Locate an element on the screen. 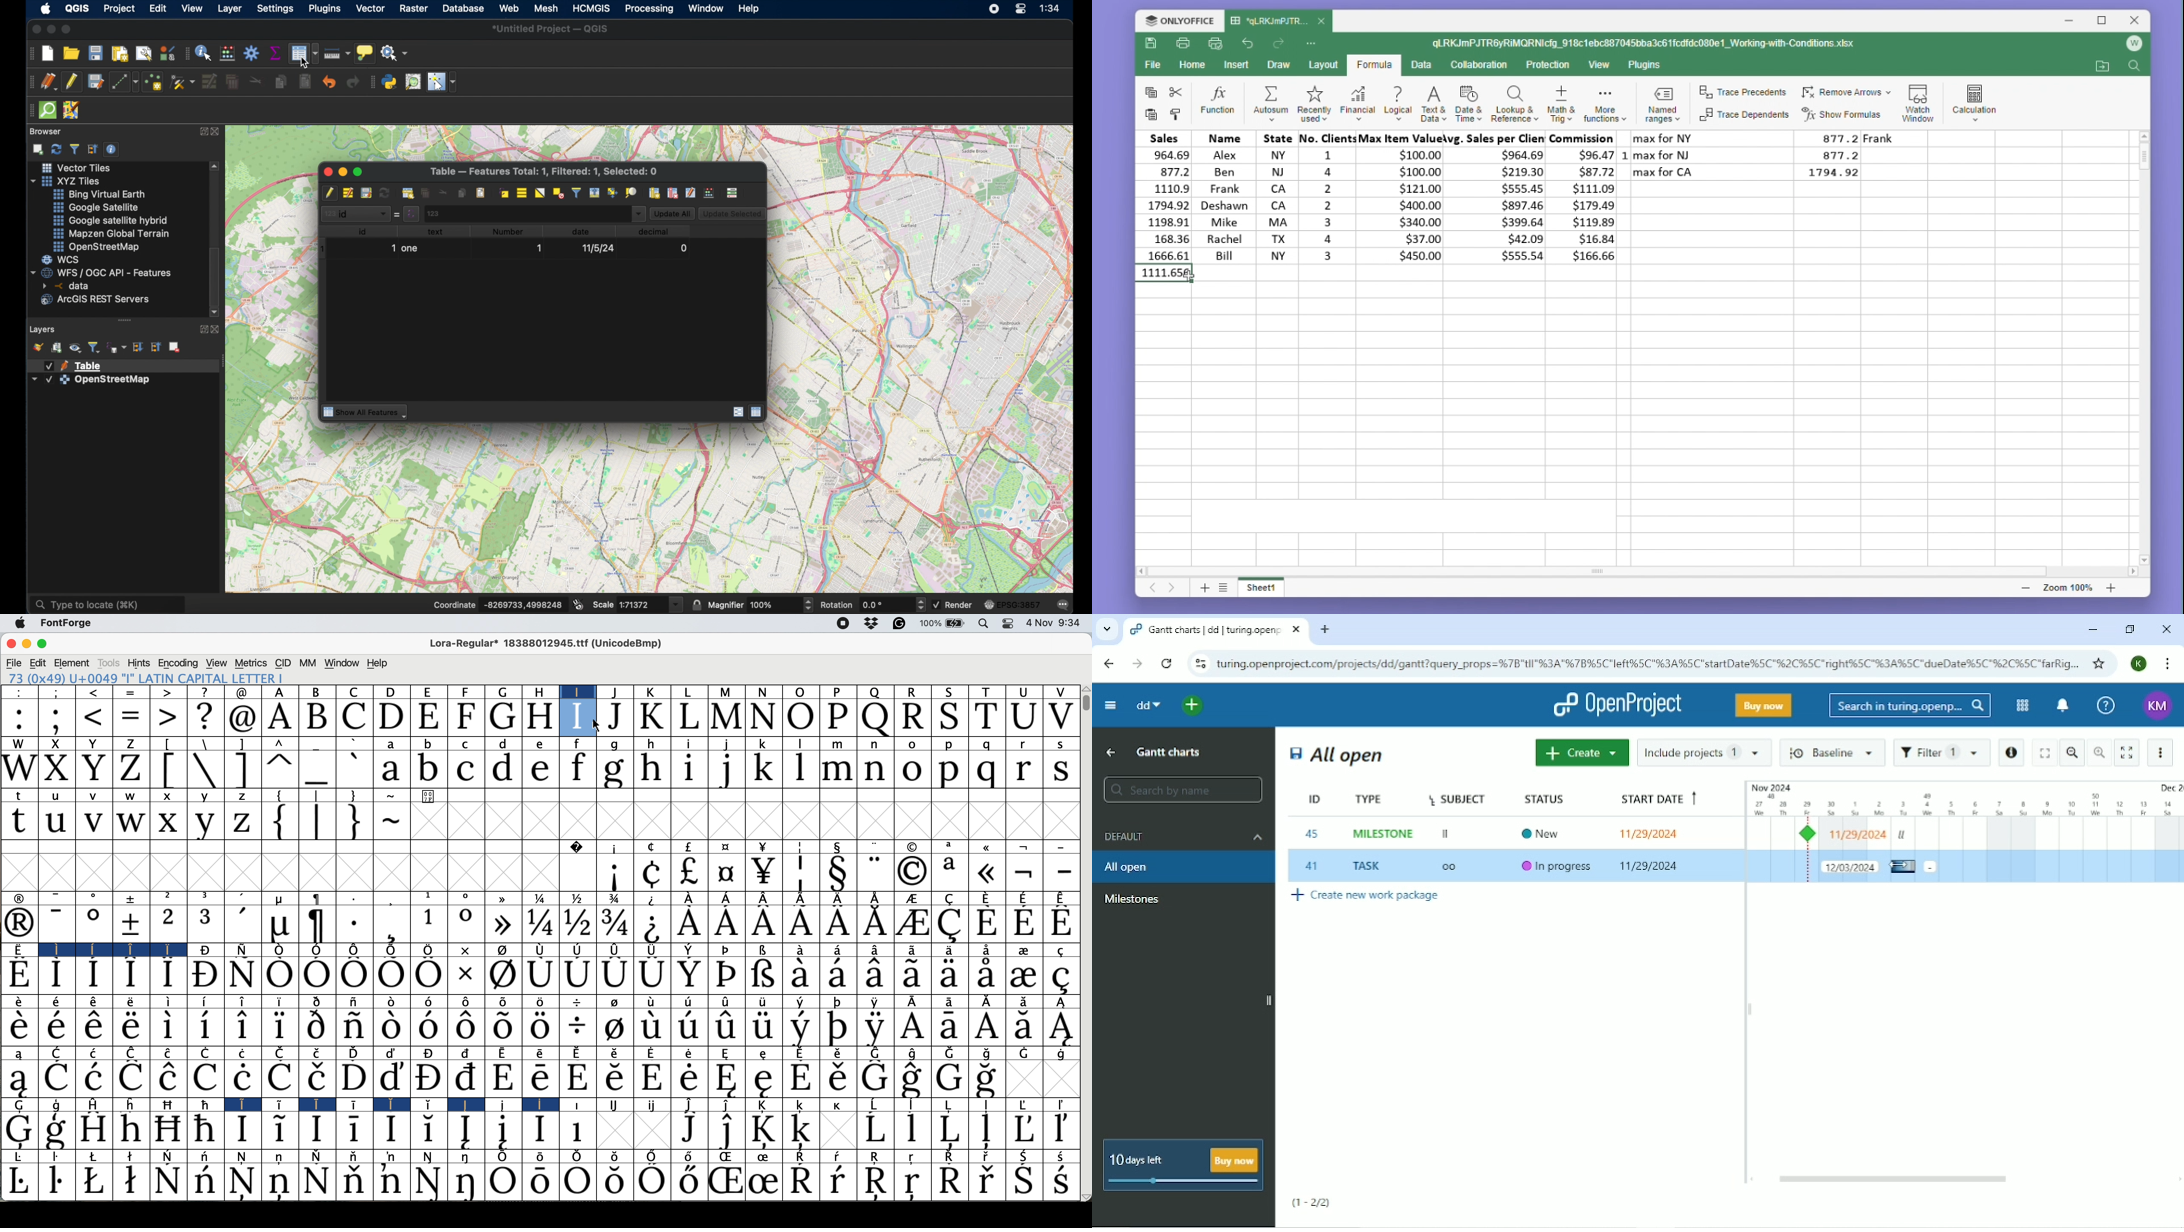  Symbol is located at coordinates (541, 1027).